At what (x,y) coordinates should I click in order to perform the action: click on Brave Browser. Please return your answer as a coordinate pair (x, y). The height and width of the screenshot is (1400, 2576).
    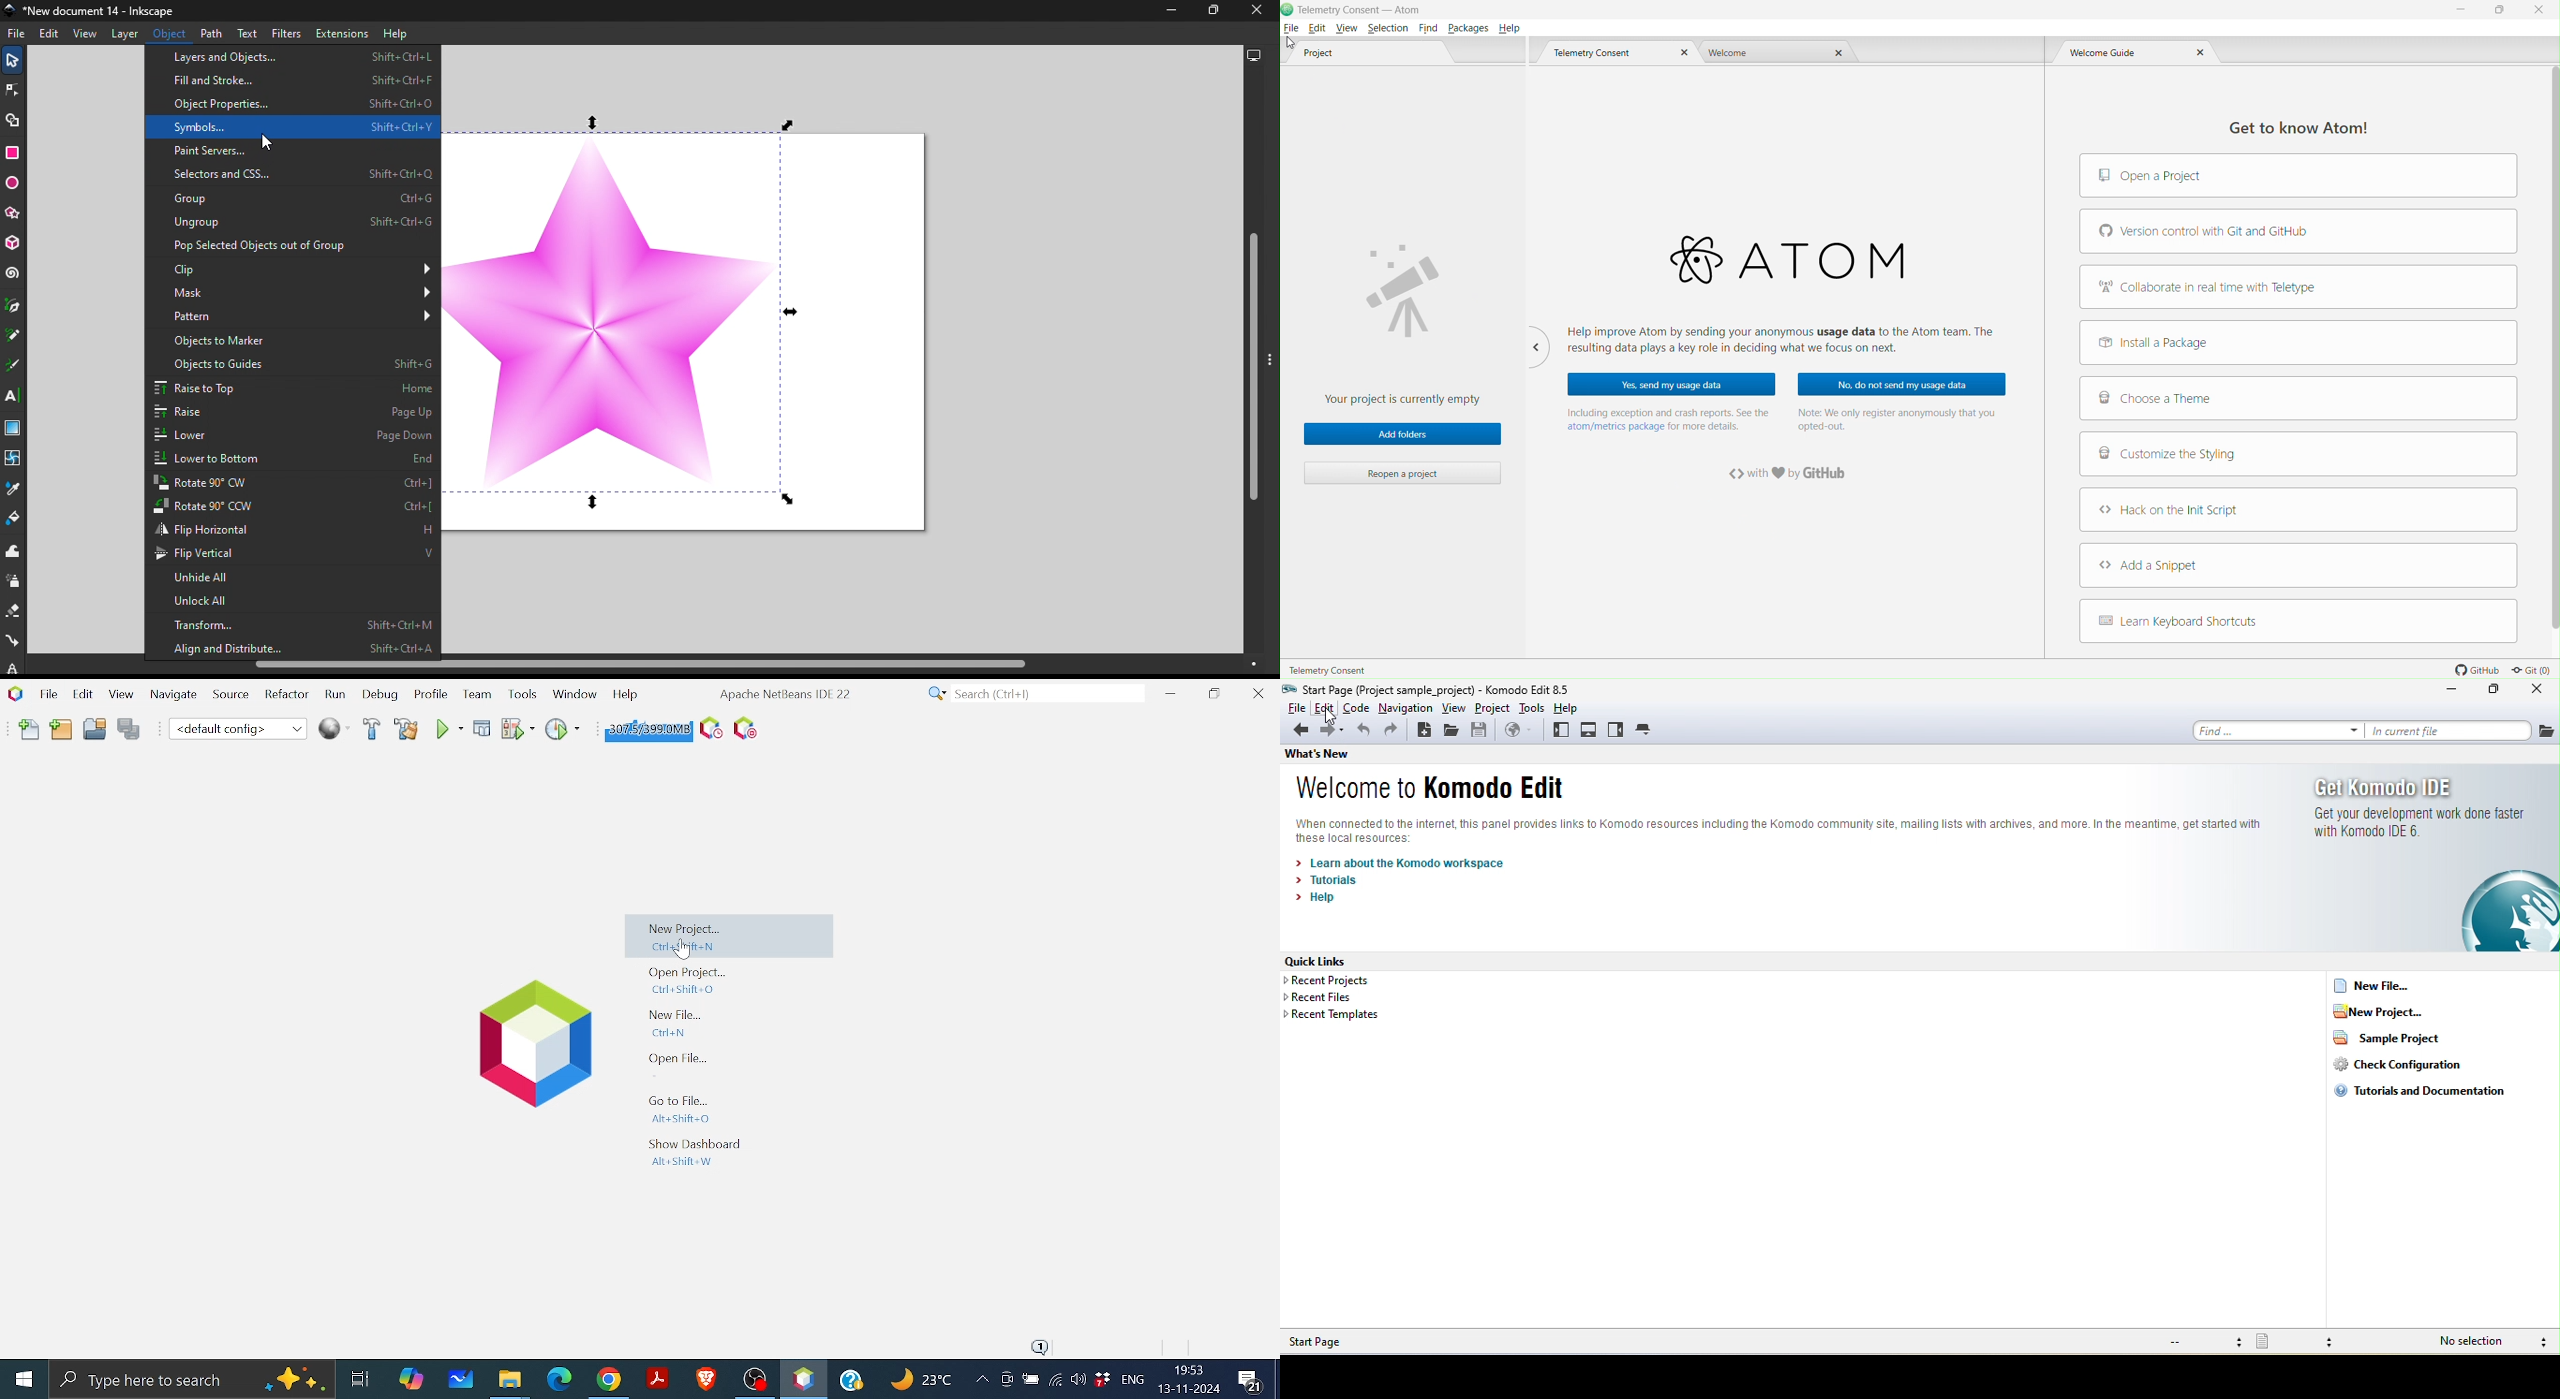
    Looking at the image, I should click on (705, 1378).